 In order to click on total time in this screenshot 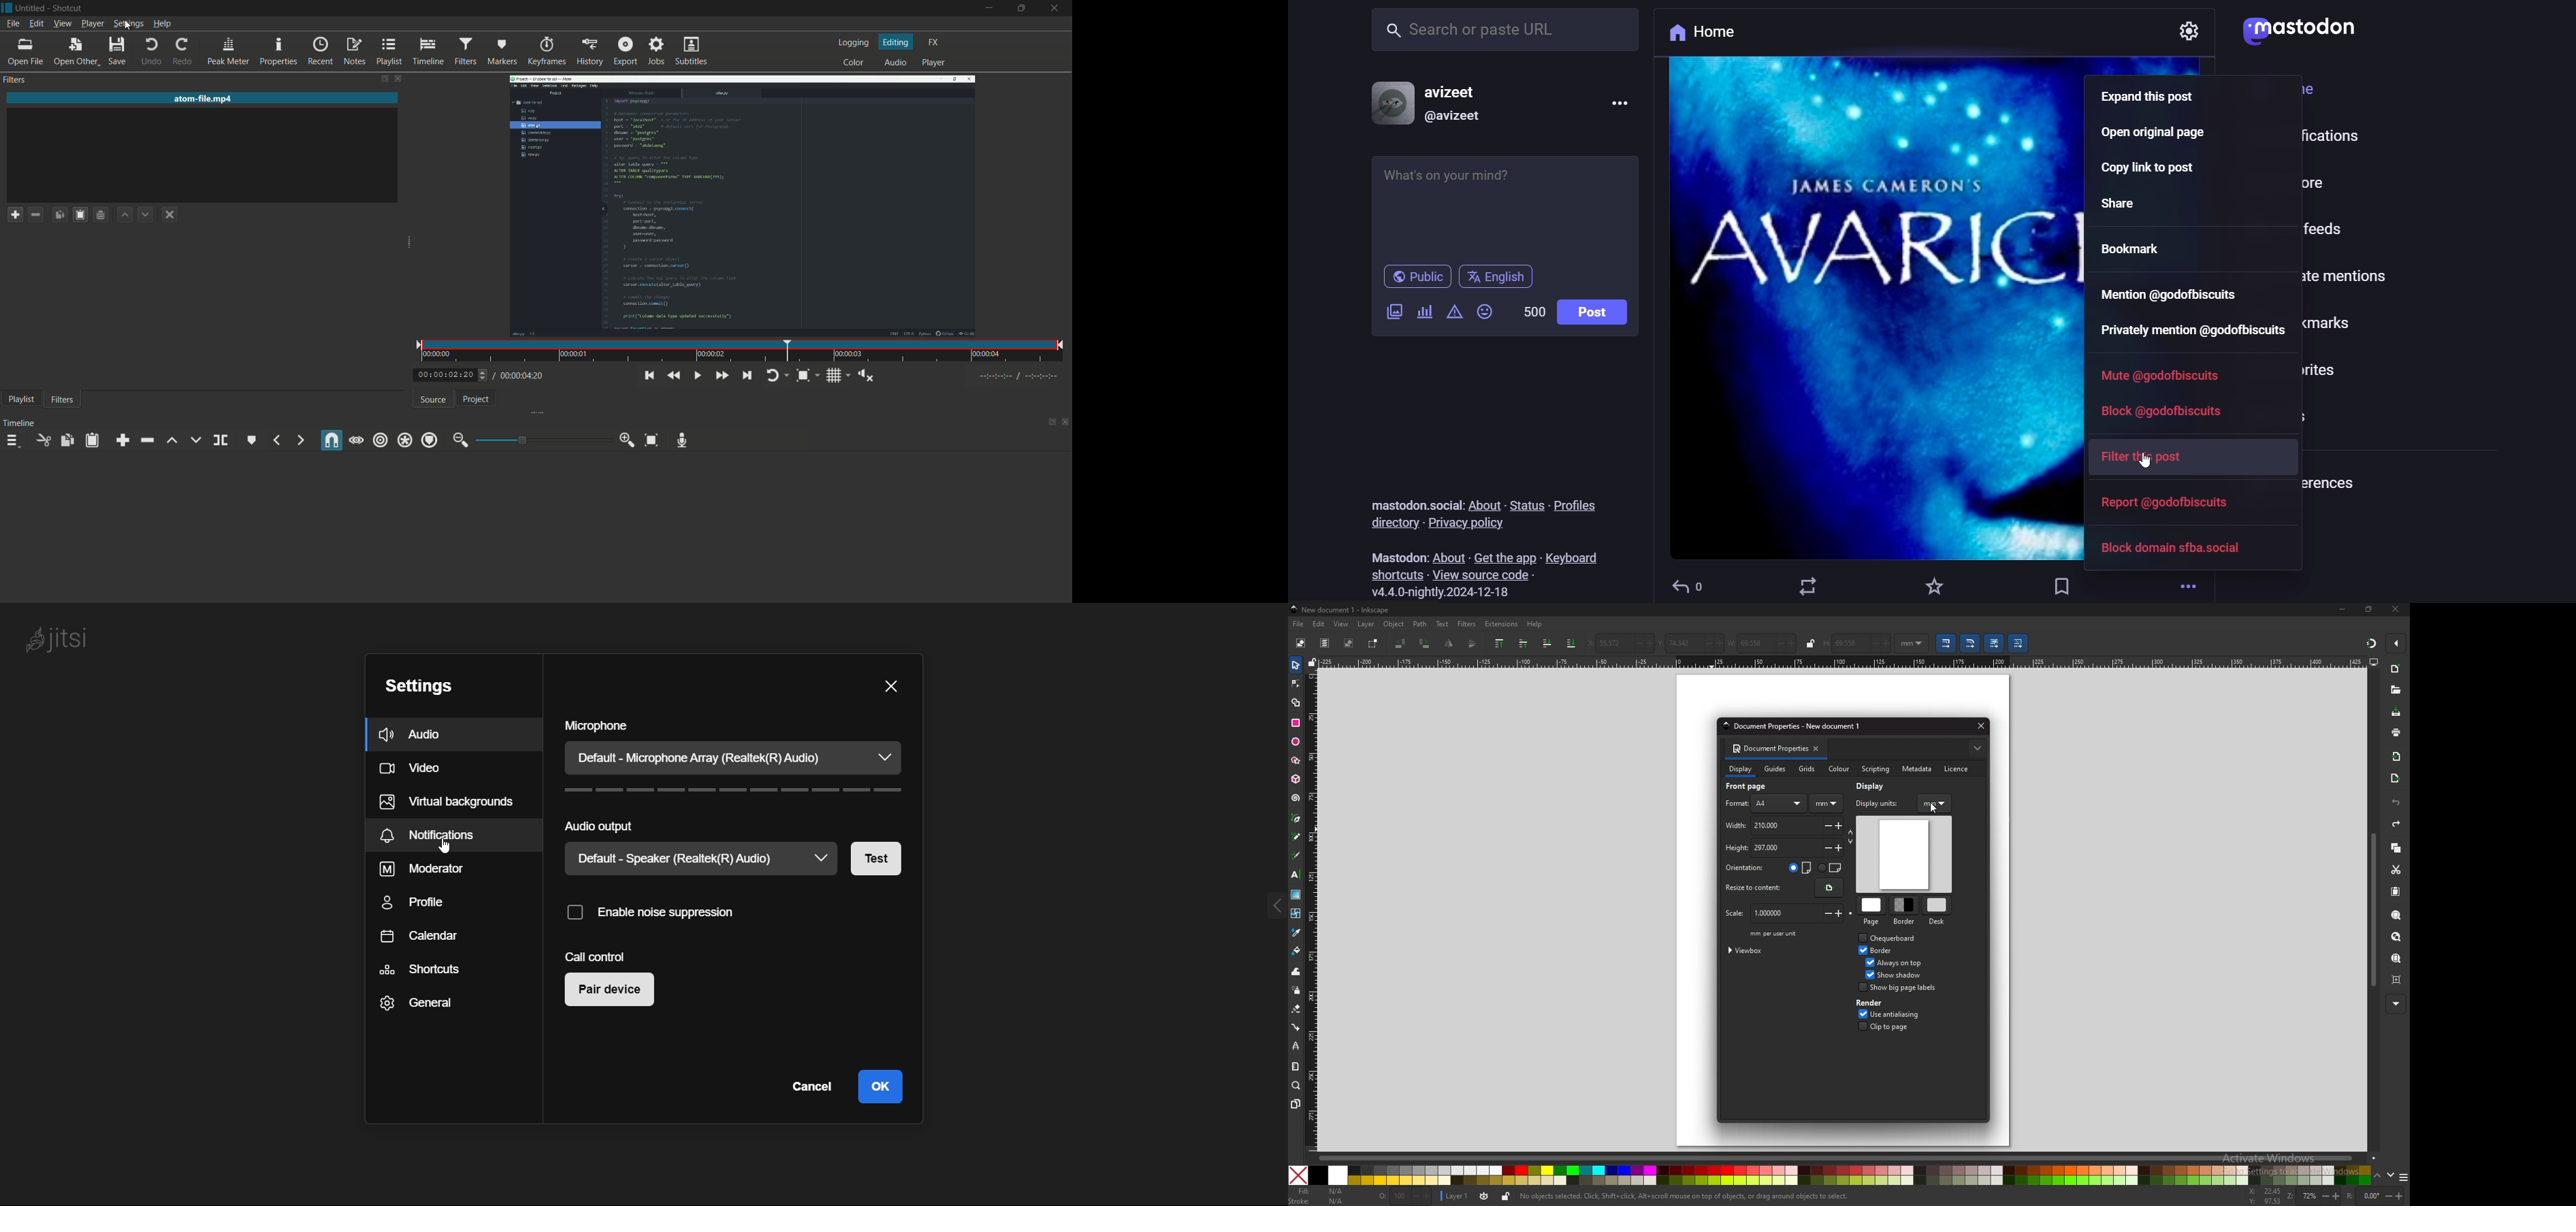, I will do `click(520, 376)`.